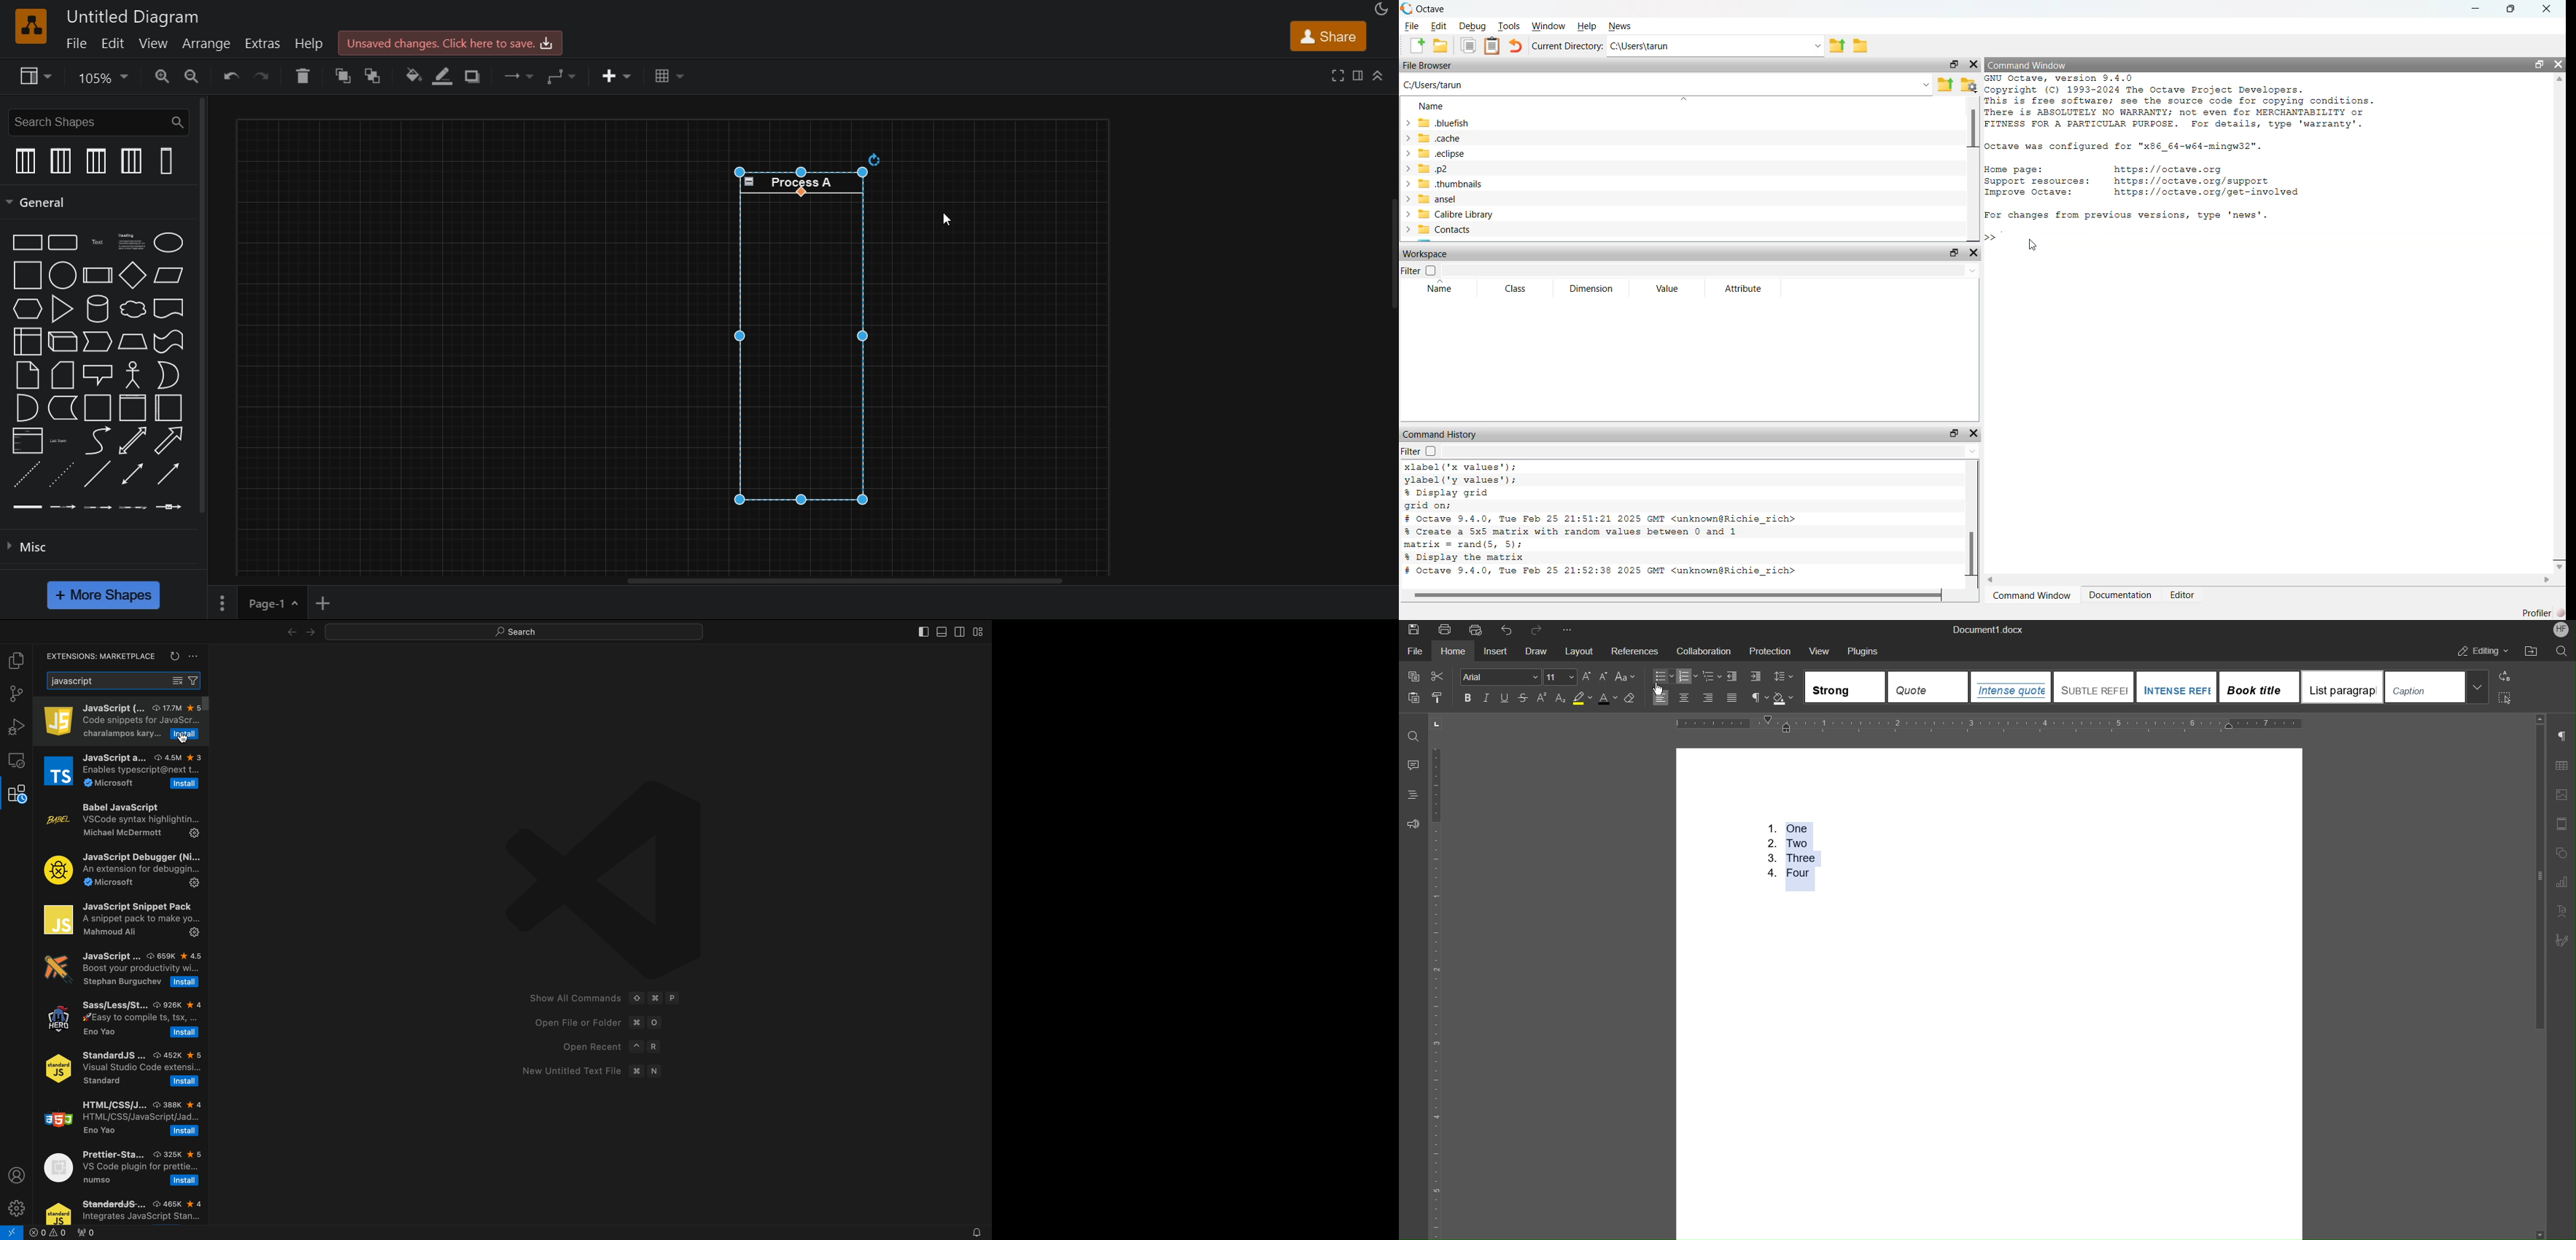 This screenshot has height=1260, width=2576. I want to click on horizontal container, so click(130, 408).